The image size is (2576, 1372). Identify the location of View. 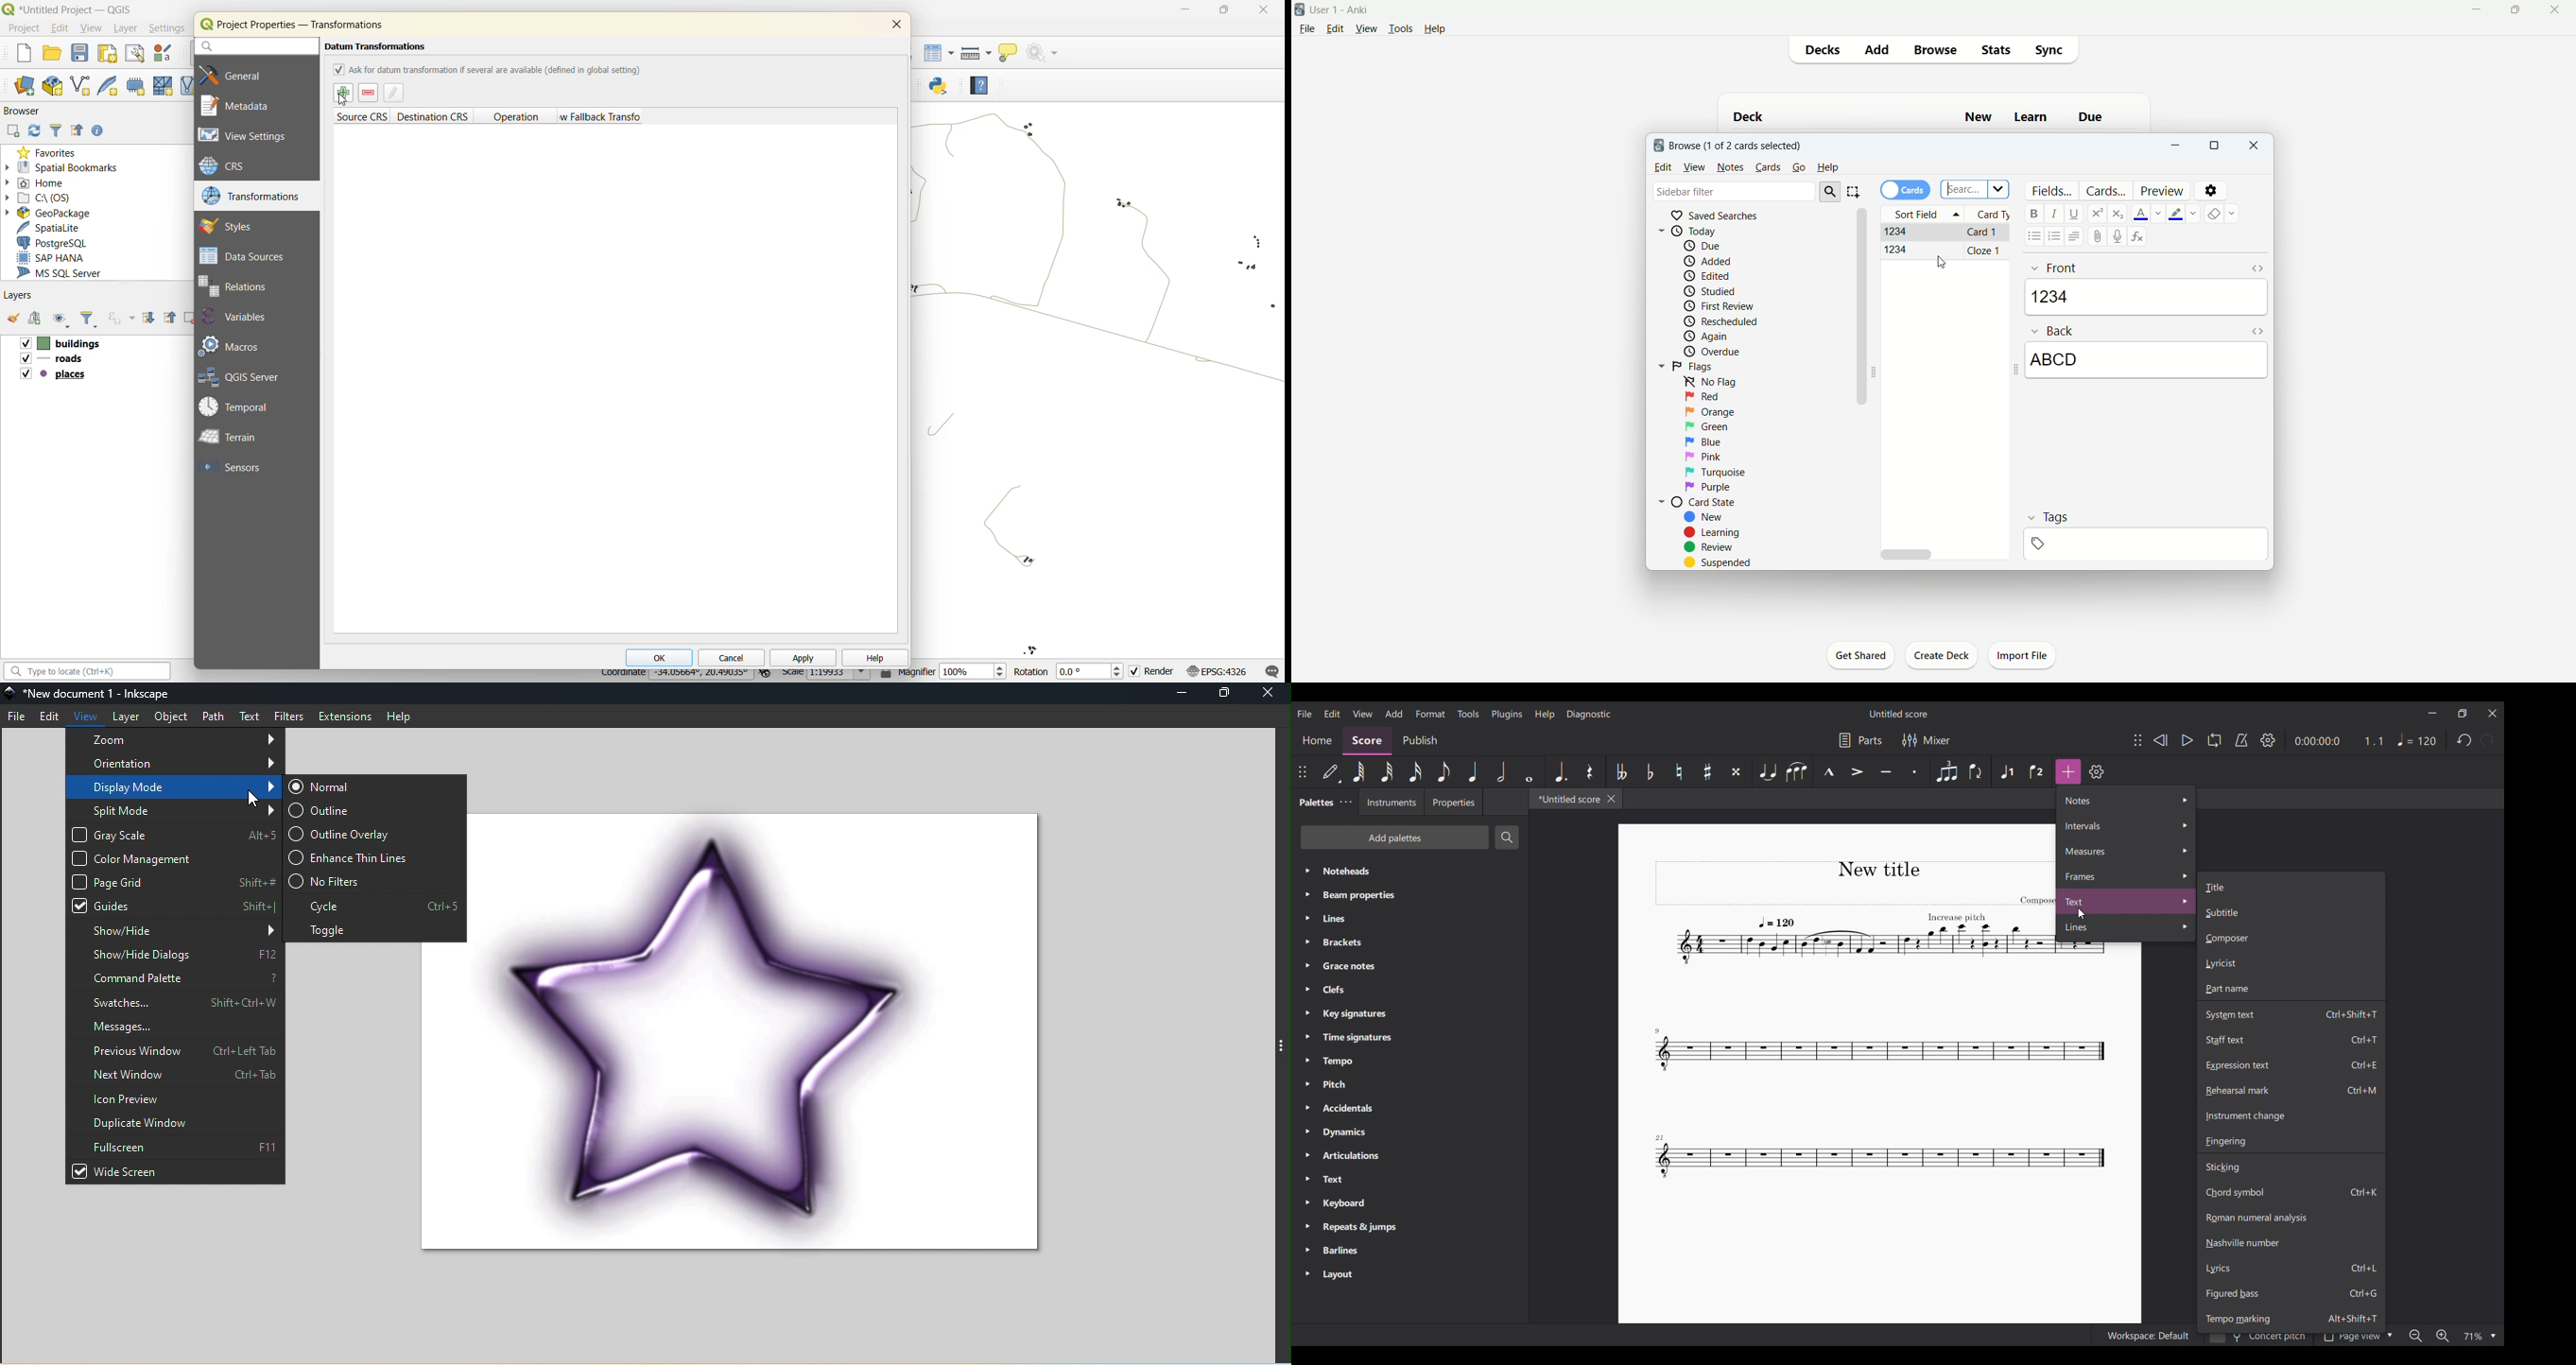
(82, 716).